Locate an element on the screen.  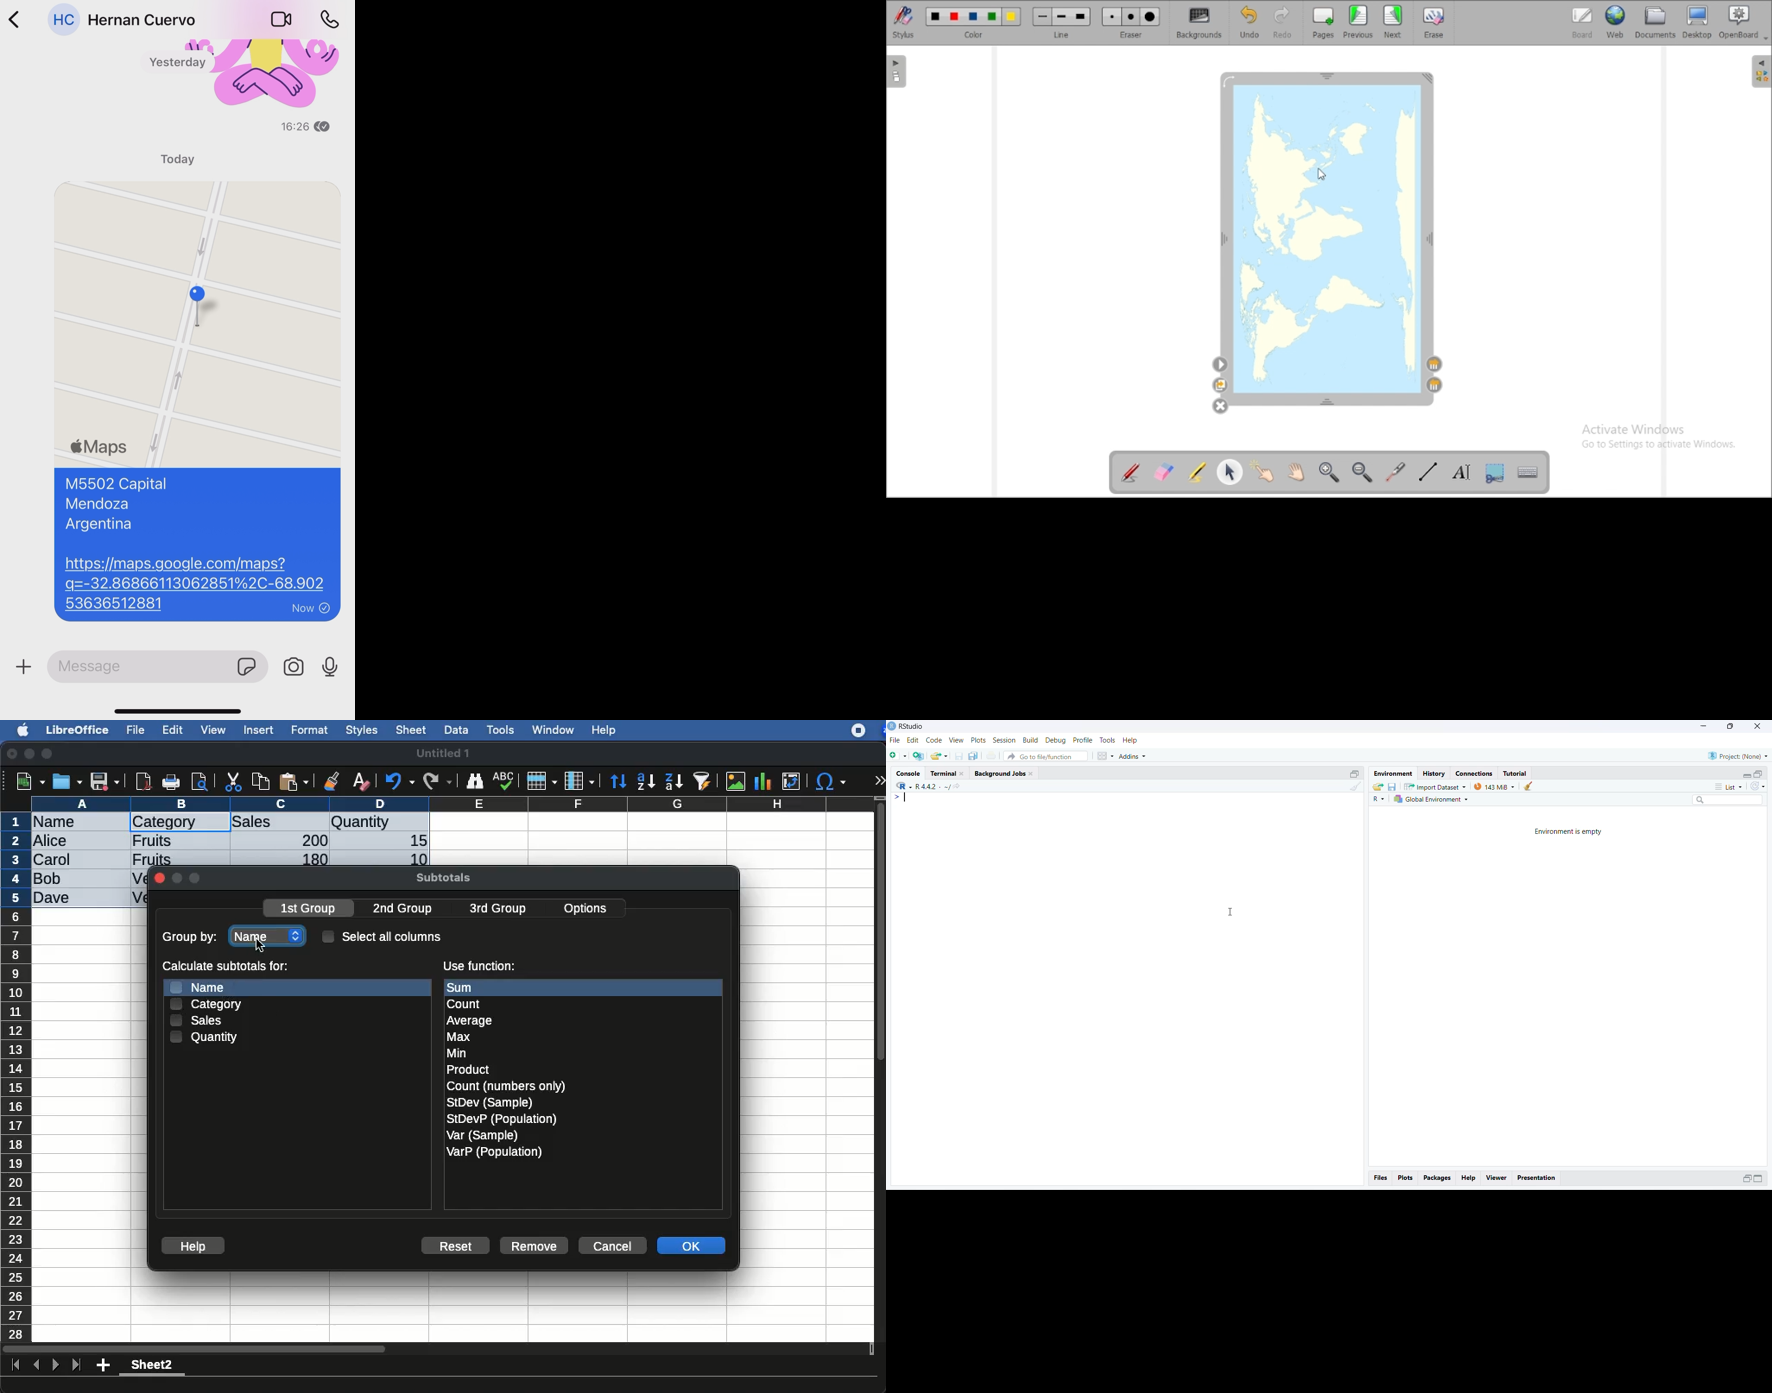
view is located at coordinates (213, 729).